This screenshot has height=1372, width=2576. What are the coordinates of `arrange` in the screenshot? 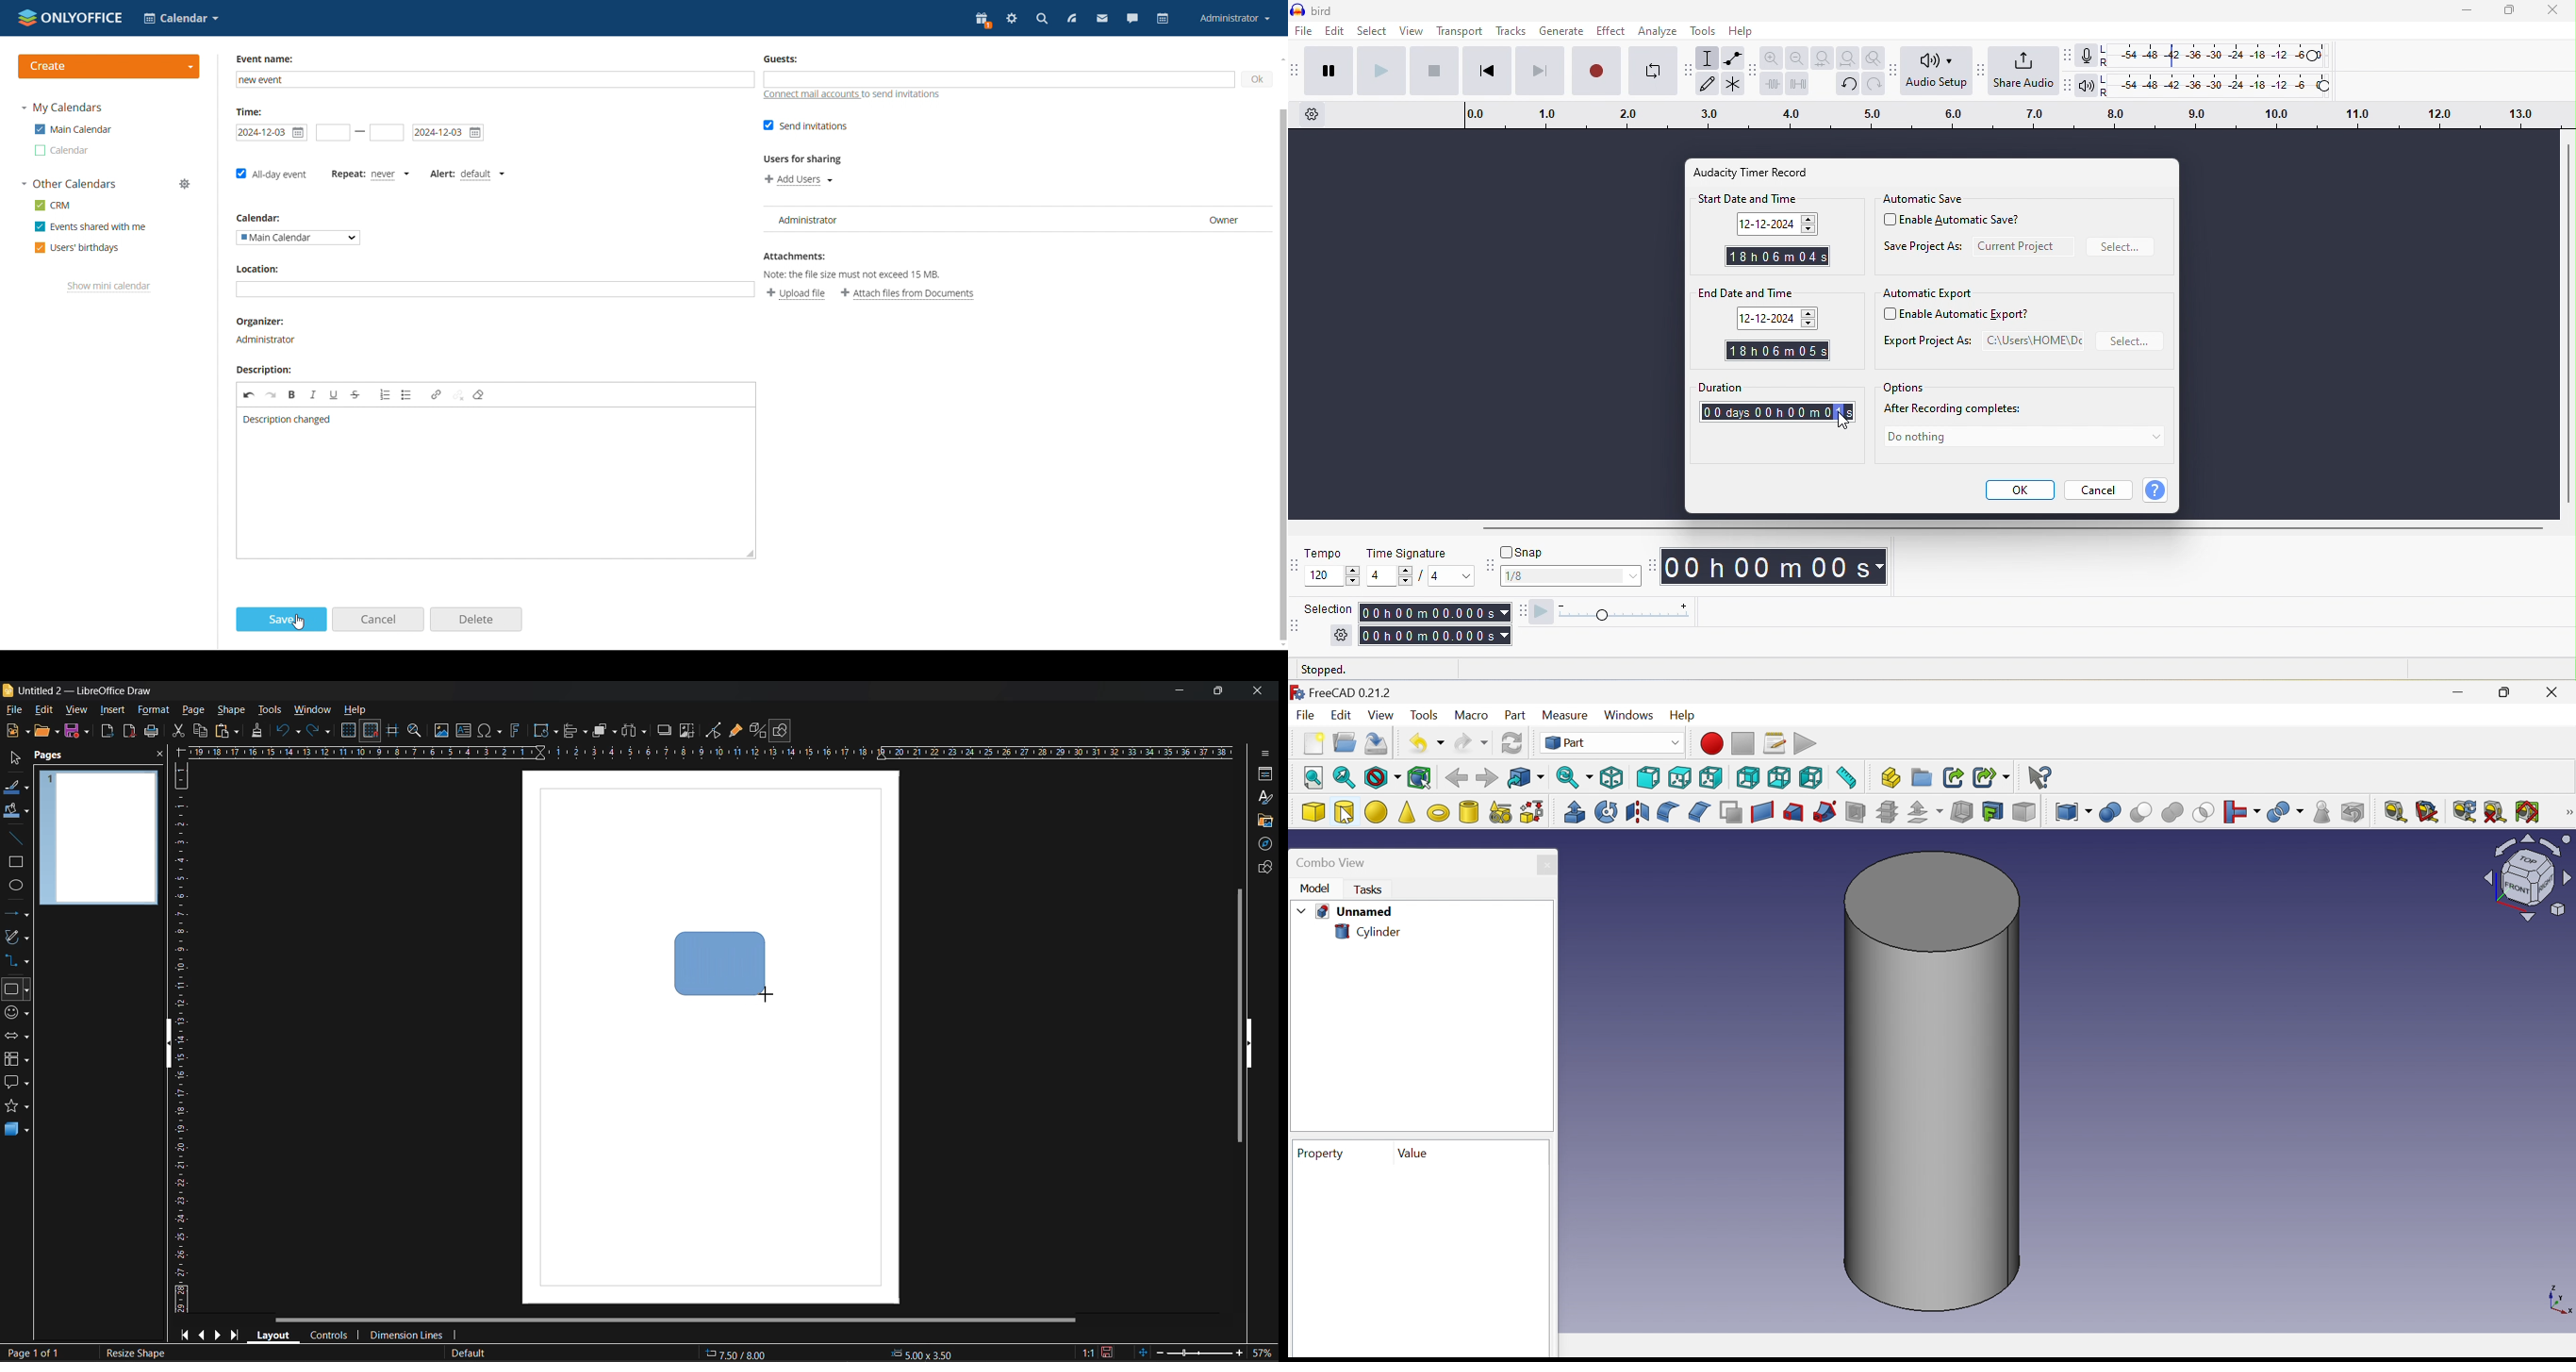 It's located at (605, 730).